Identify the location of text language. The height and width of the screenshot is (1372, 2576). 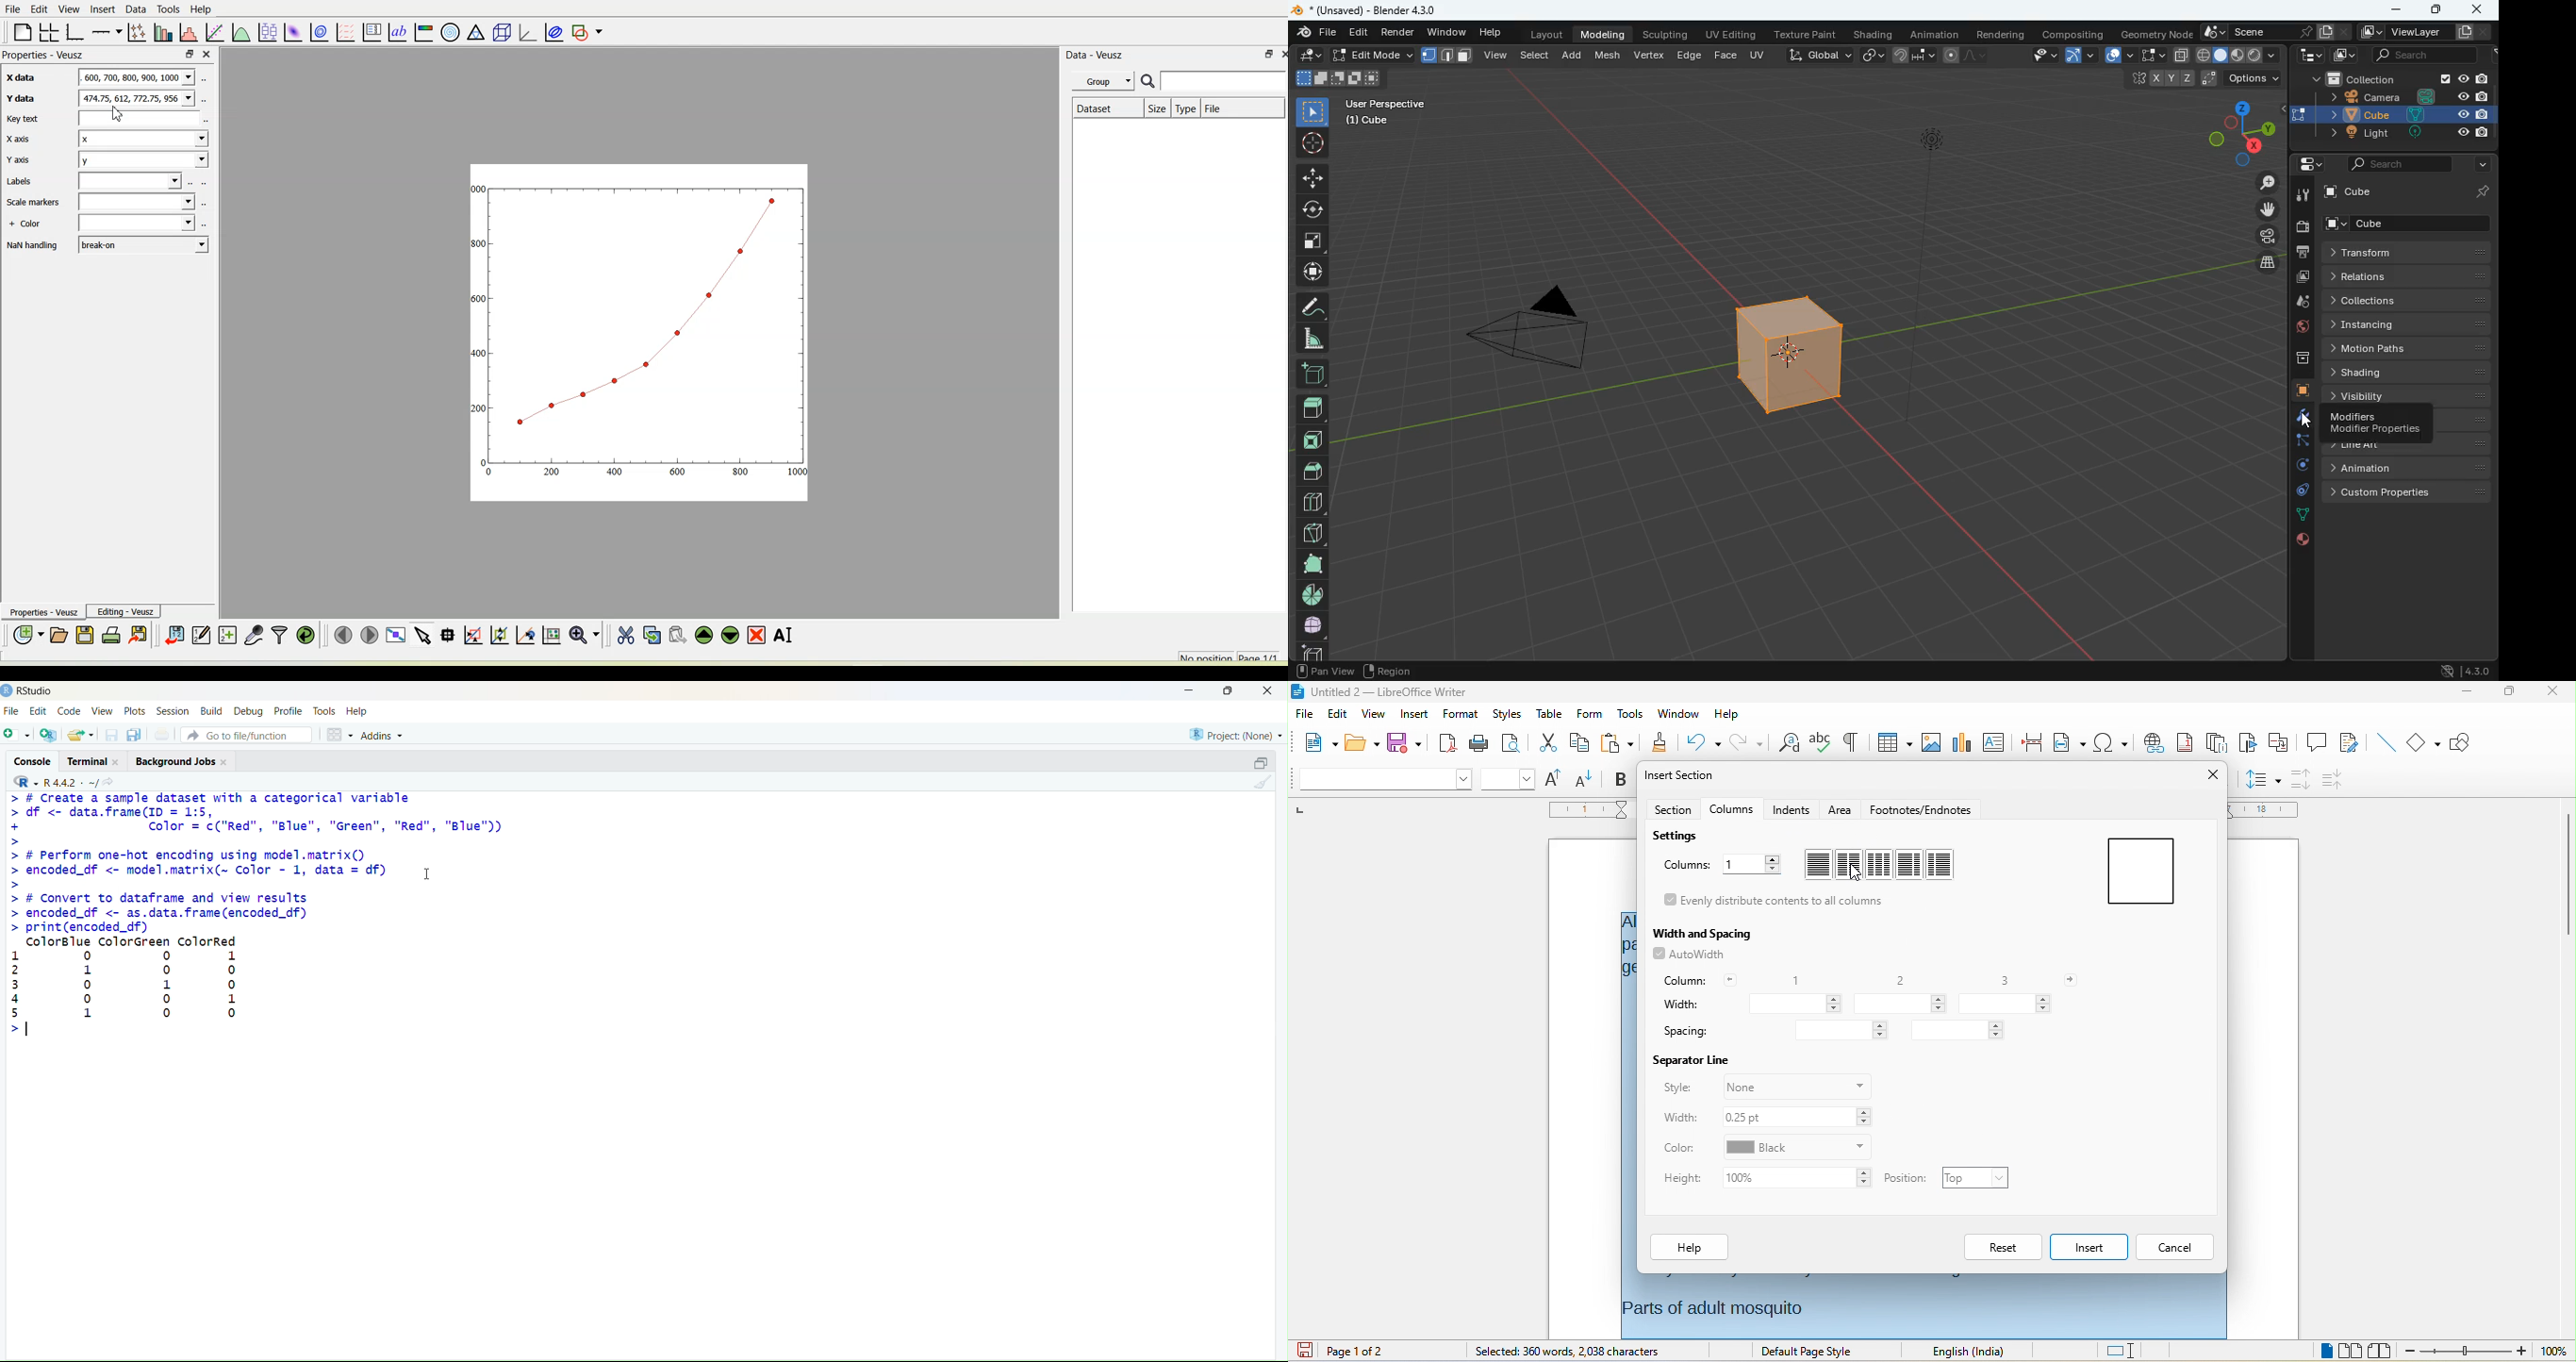
(1975, 1352).